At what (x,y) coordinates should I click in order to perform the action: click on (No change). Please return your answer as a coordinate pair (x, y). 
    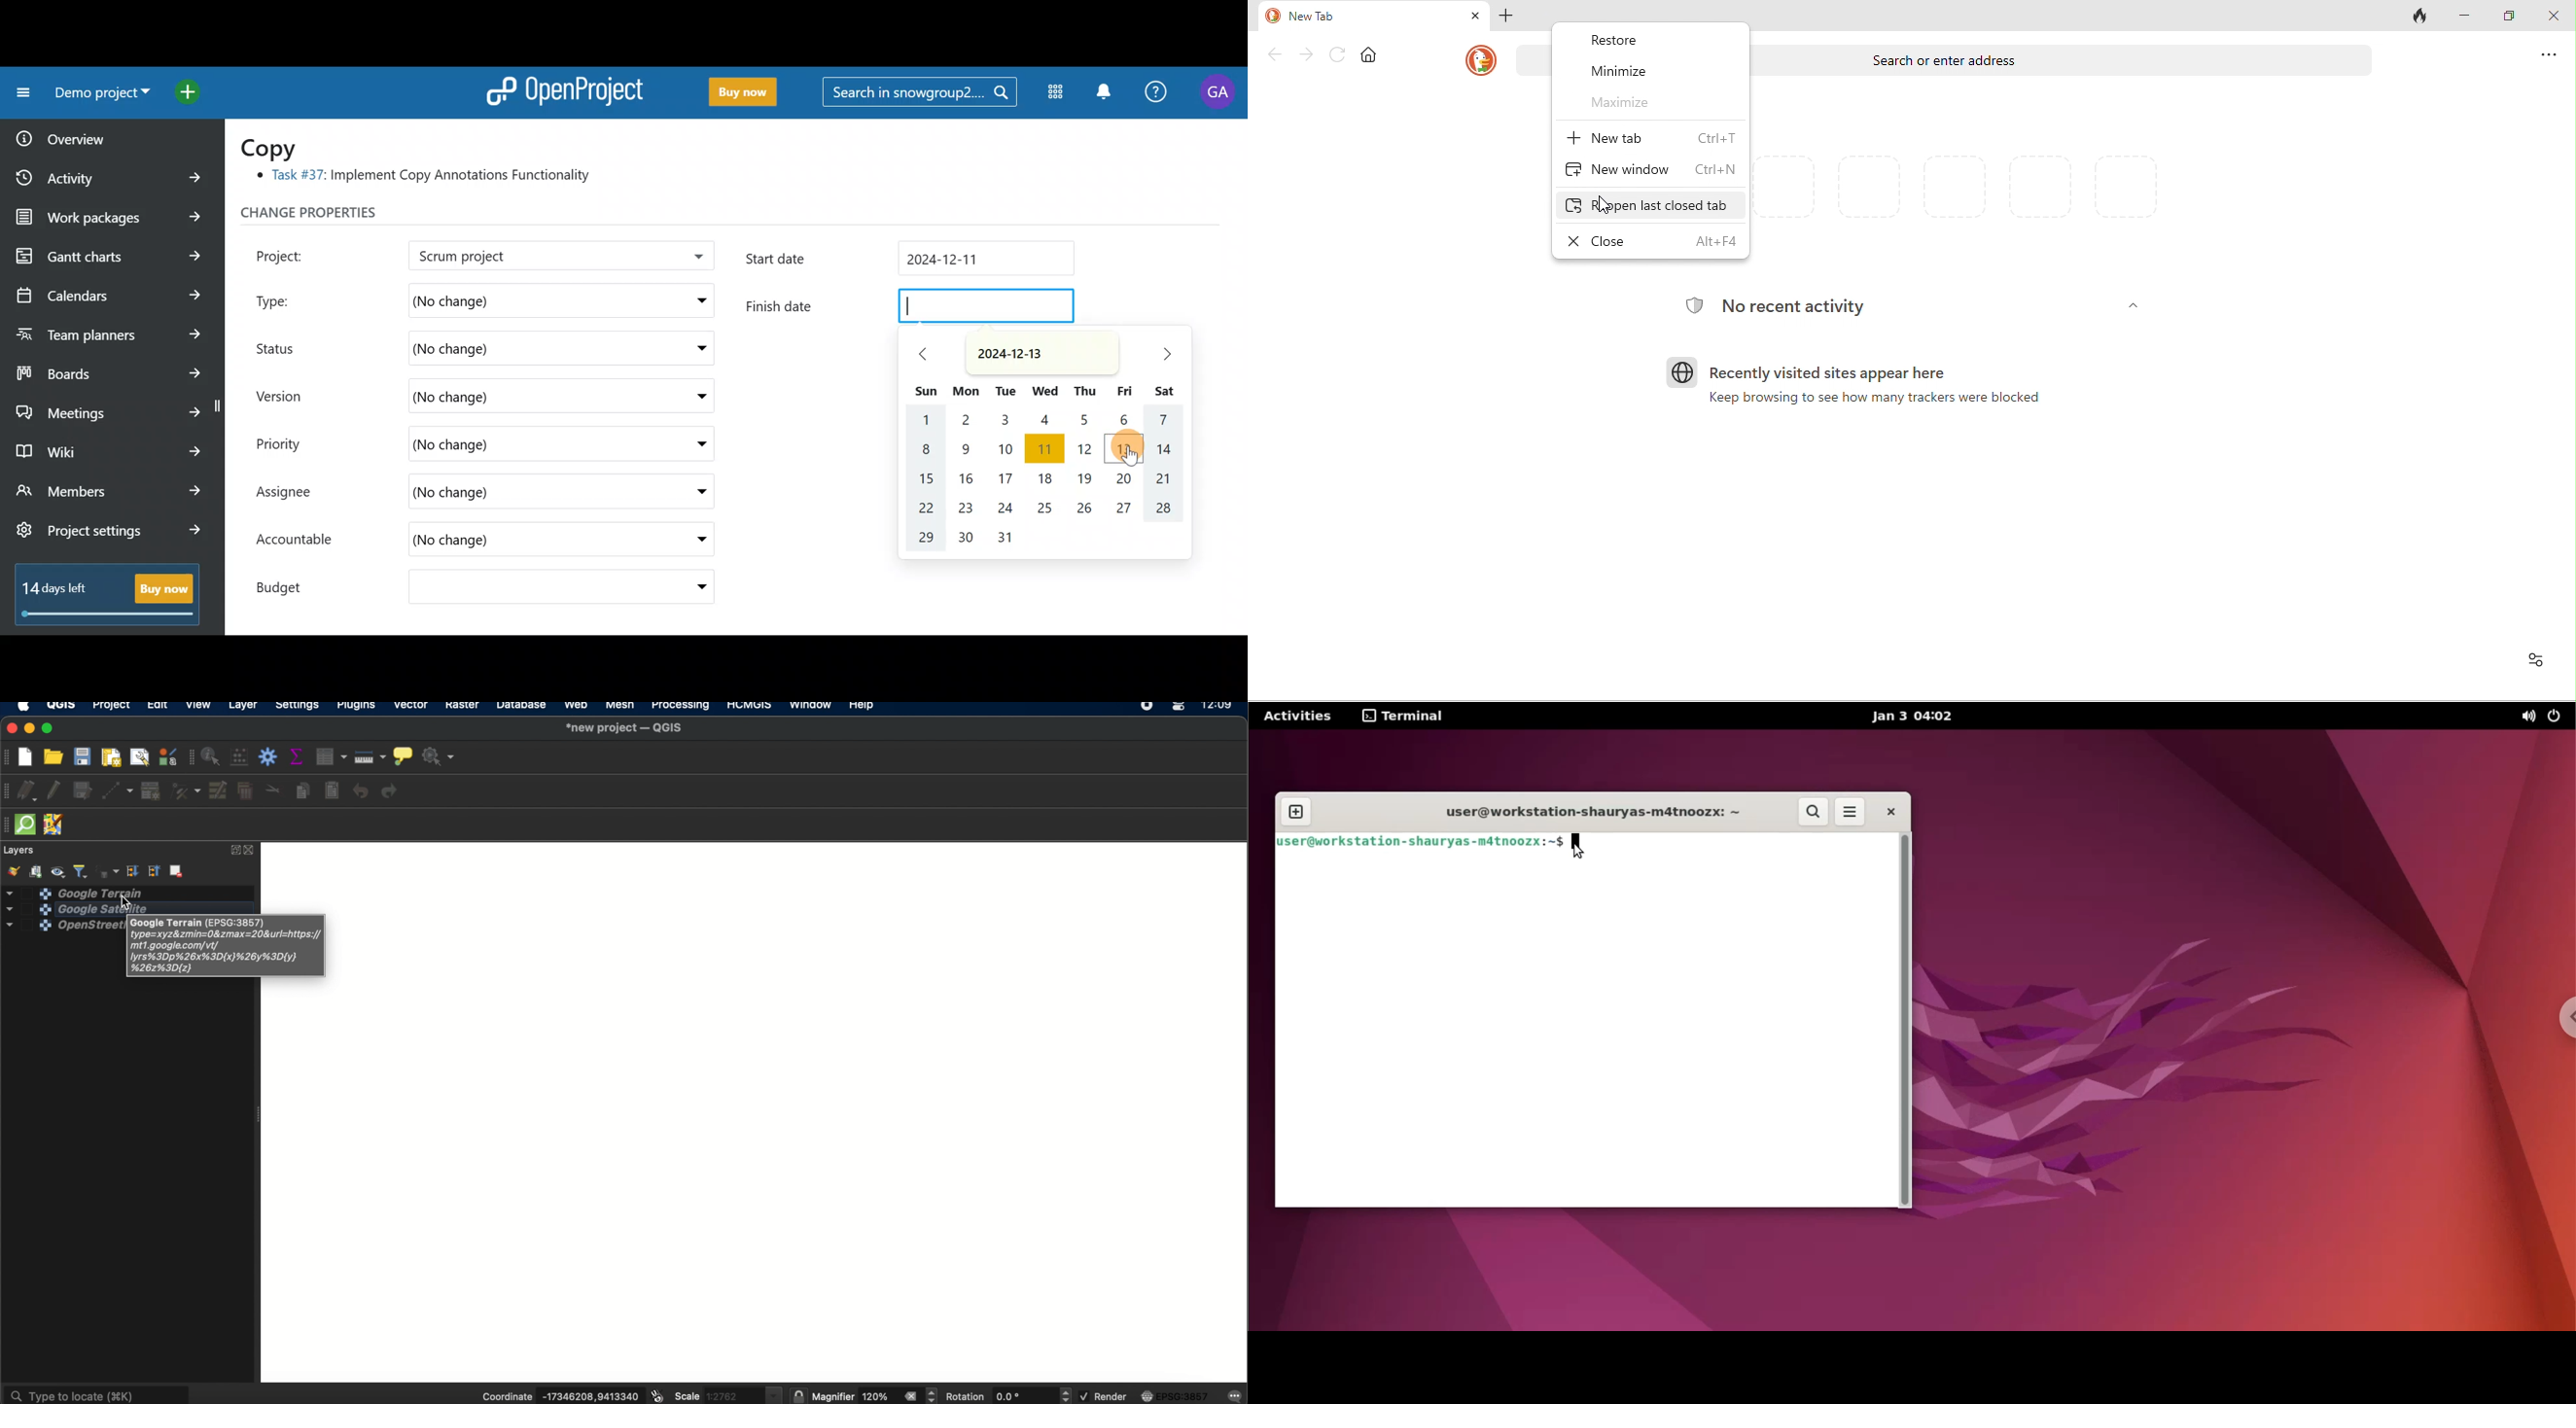
    Looking at the image, I should click on (499, 542).